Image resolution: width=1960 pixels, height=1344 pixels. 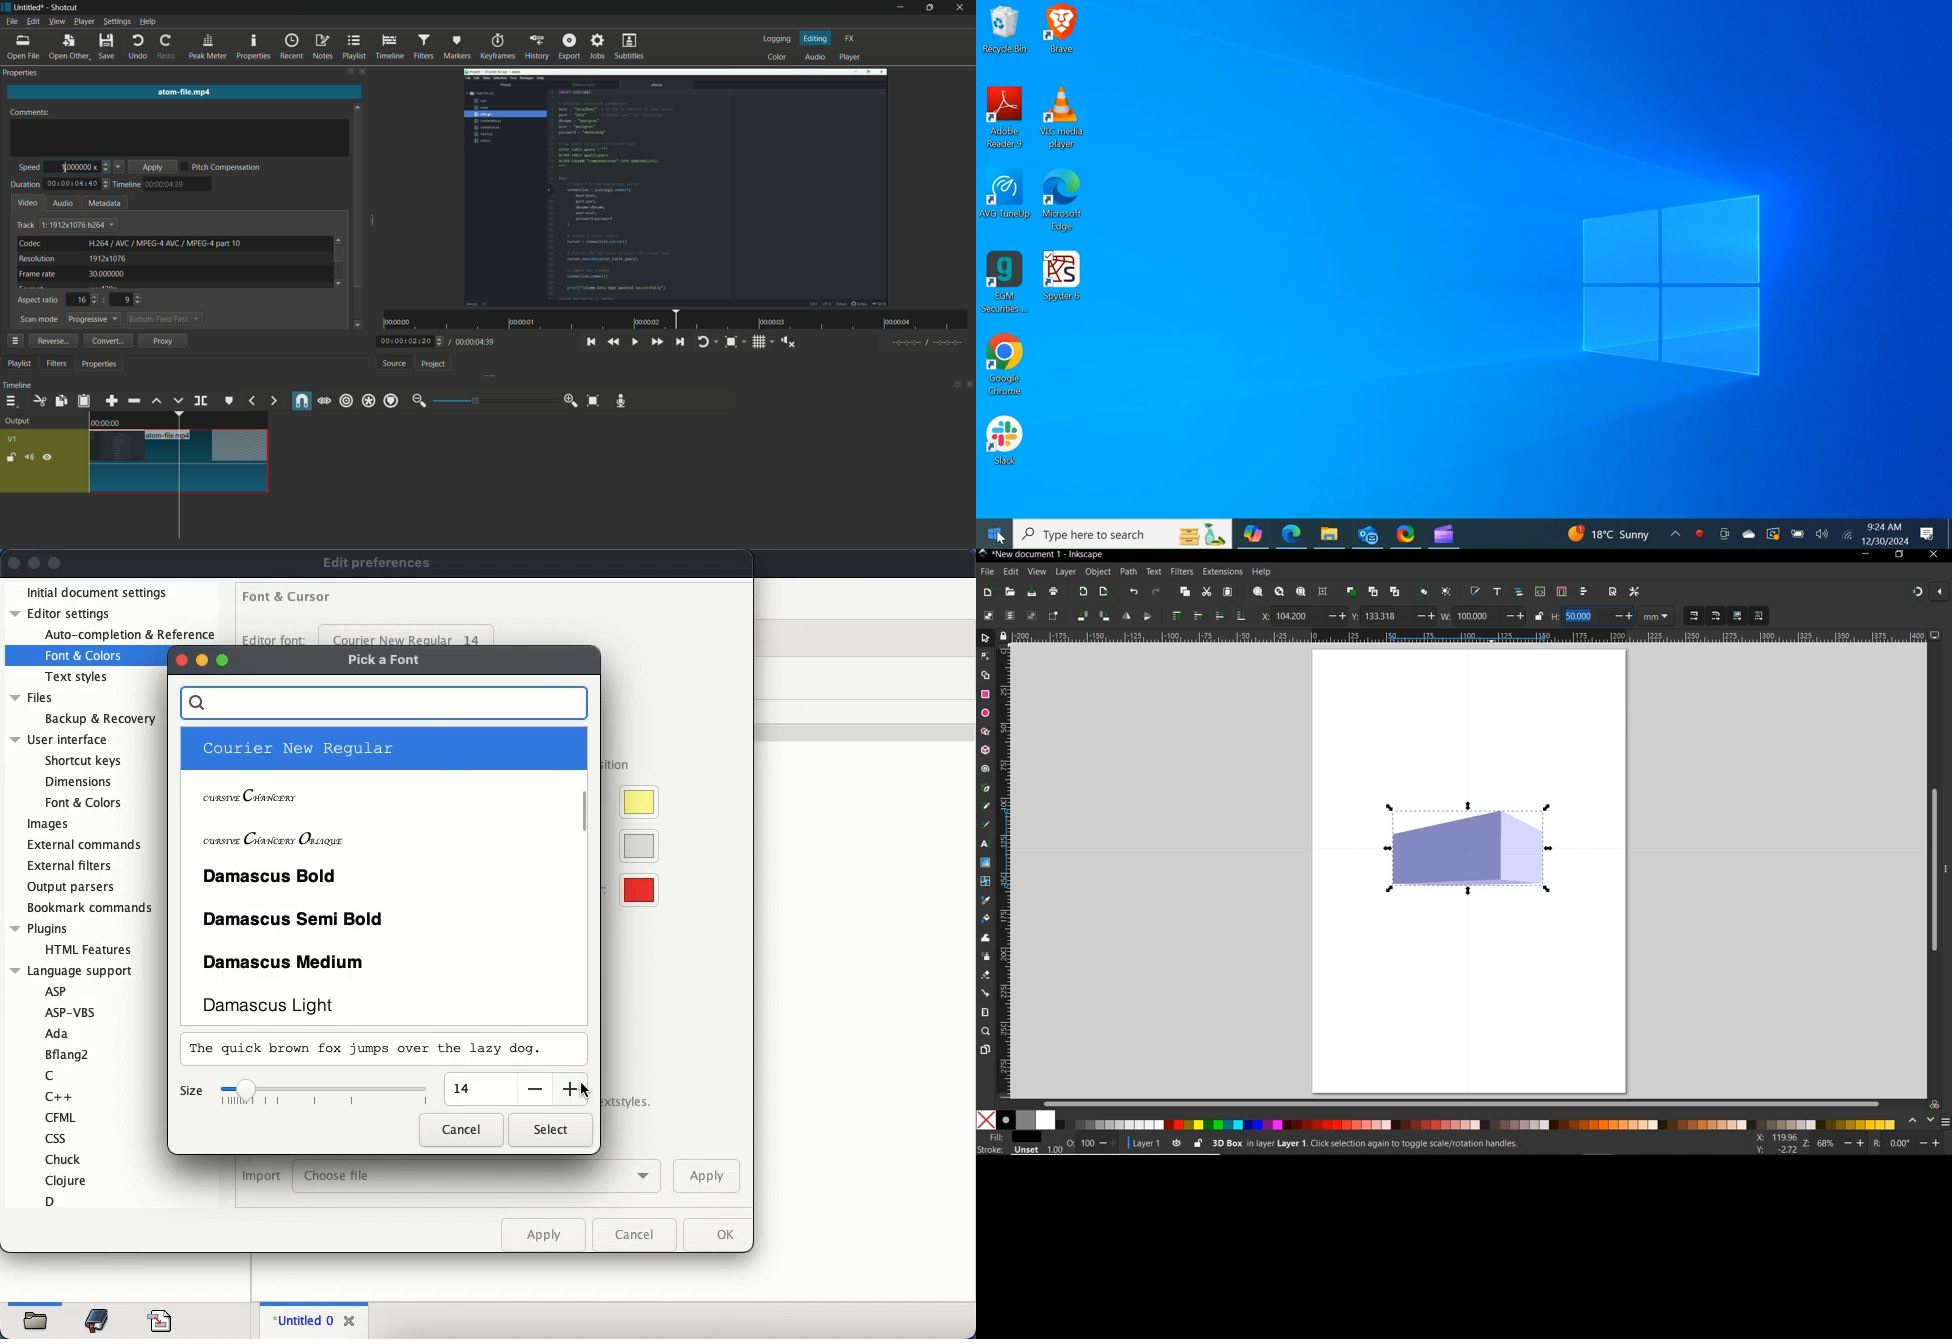 What do you see at coordinates (987, 900) in the screenshot?
I see `dropper tool` at bounding box center [987, 900].